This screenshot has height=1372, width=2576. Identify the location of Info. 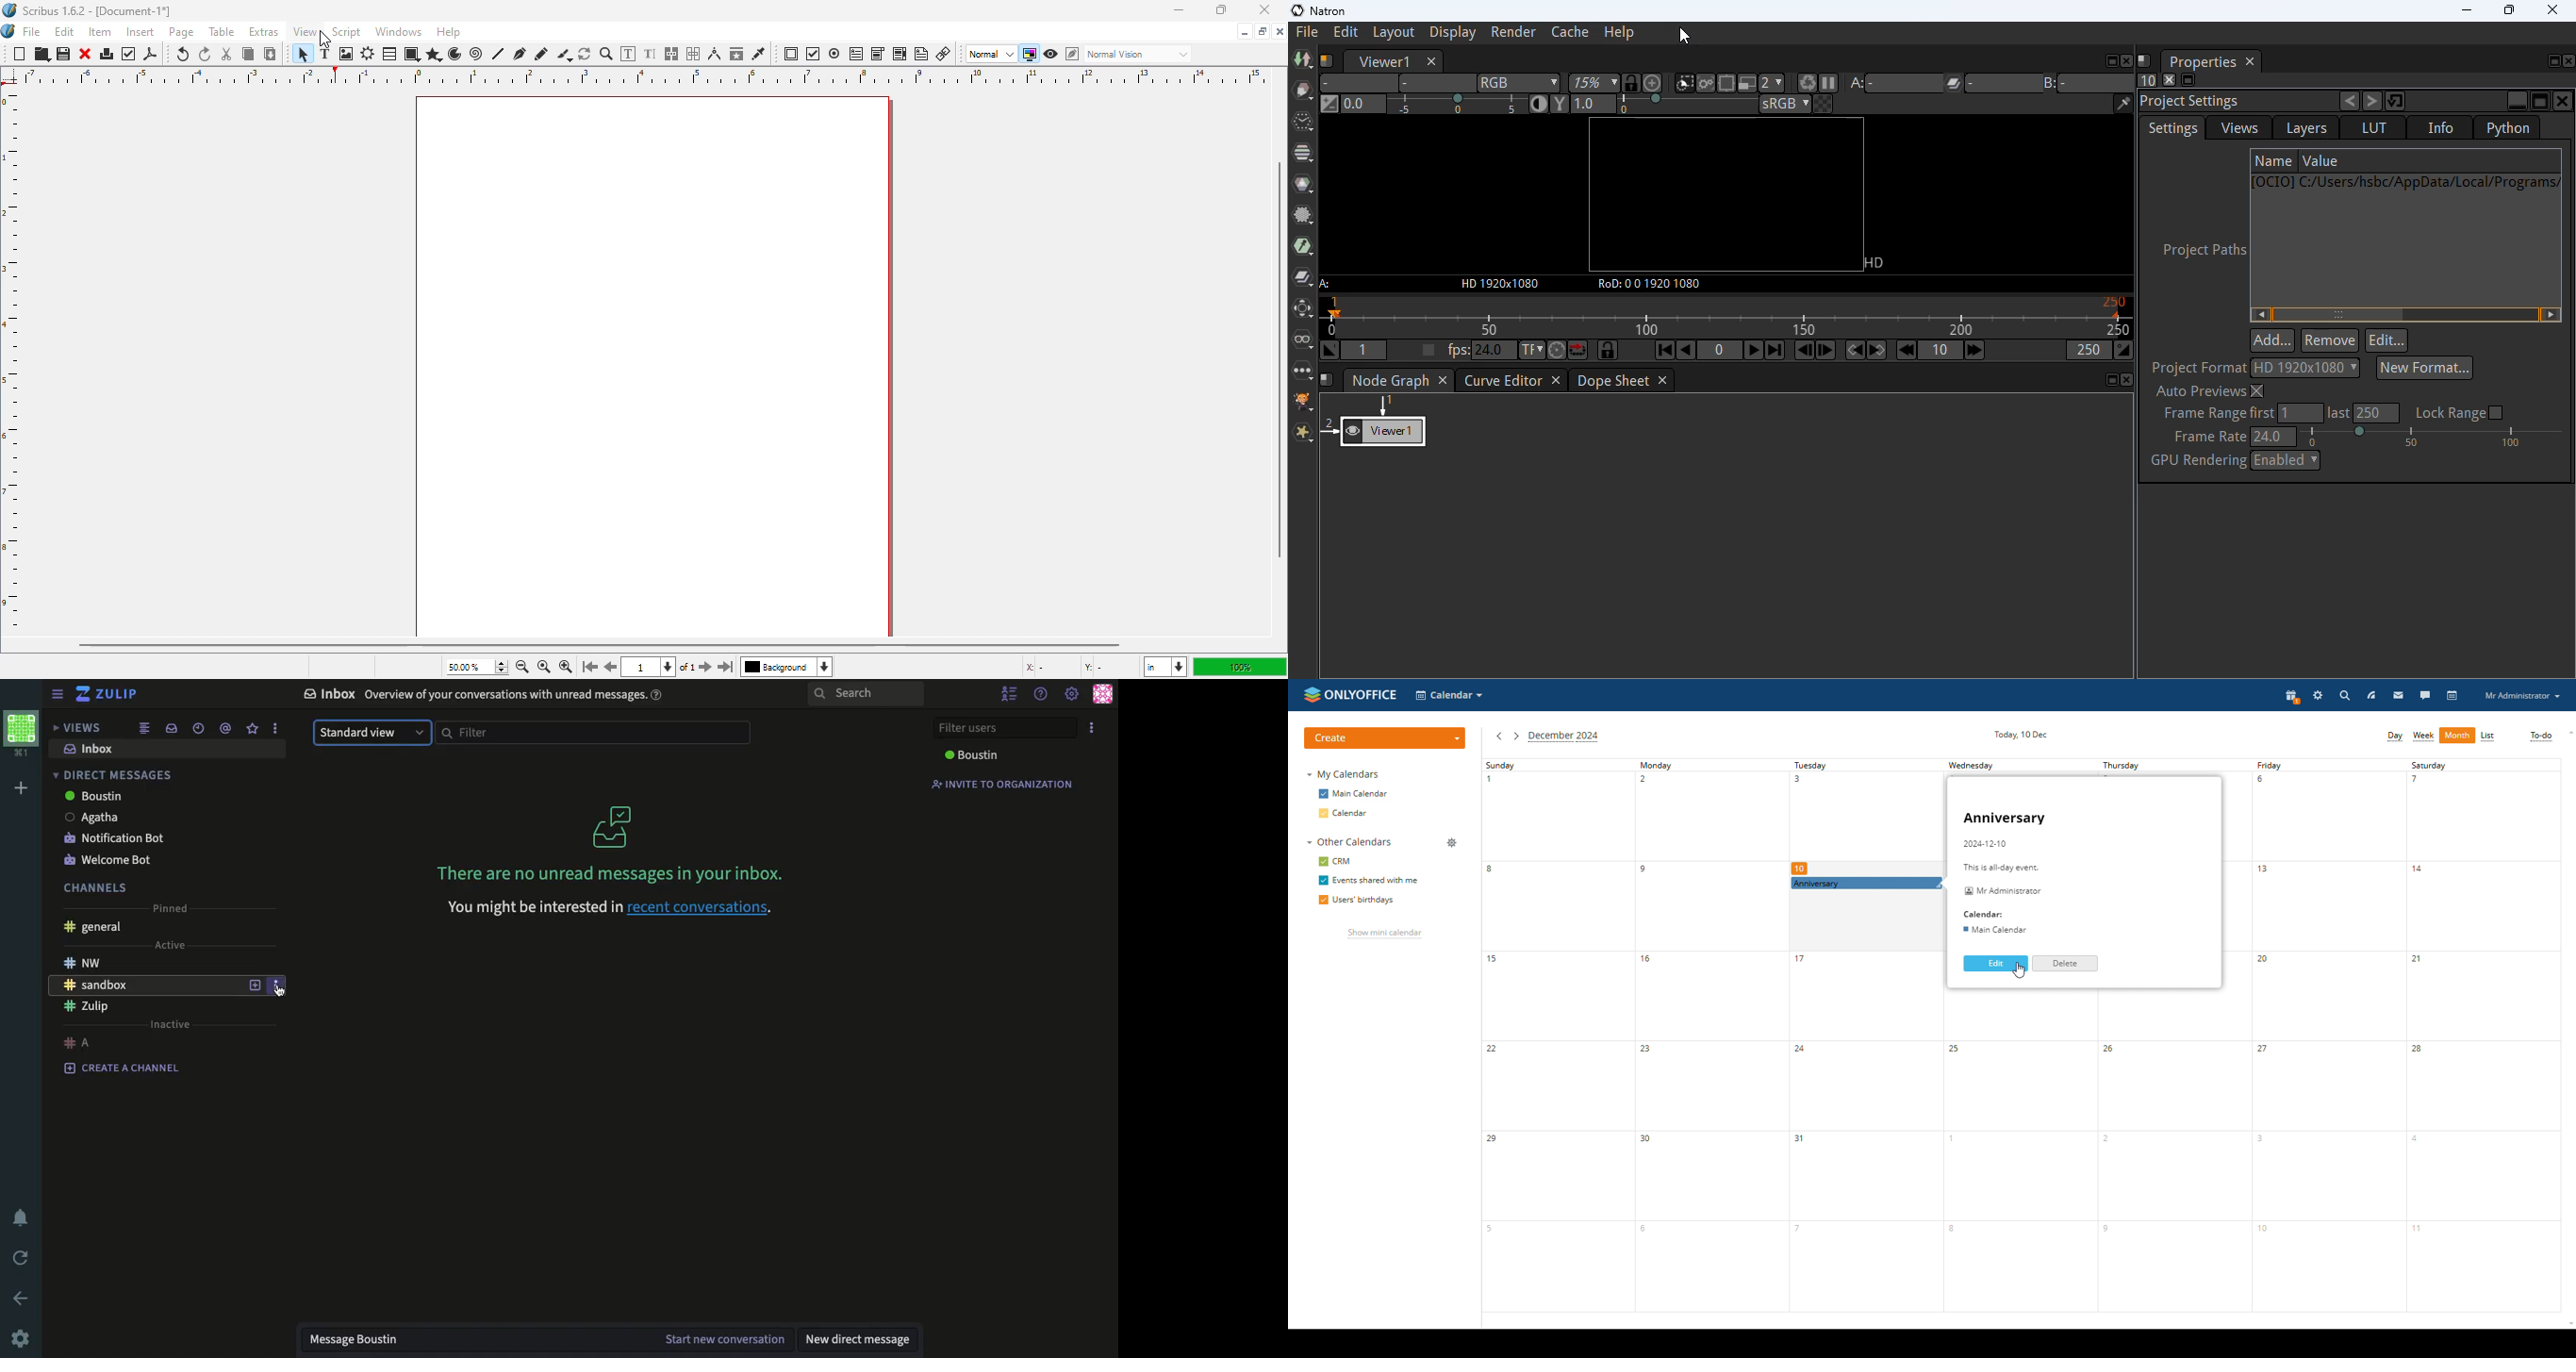
(2441, 127).